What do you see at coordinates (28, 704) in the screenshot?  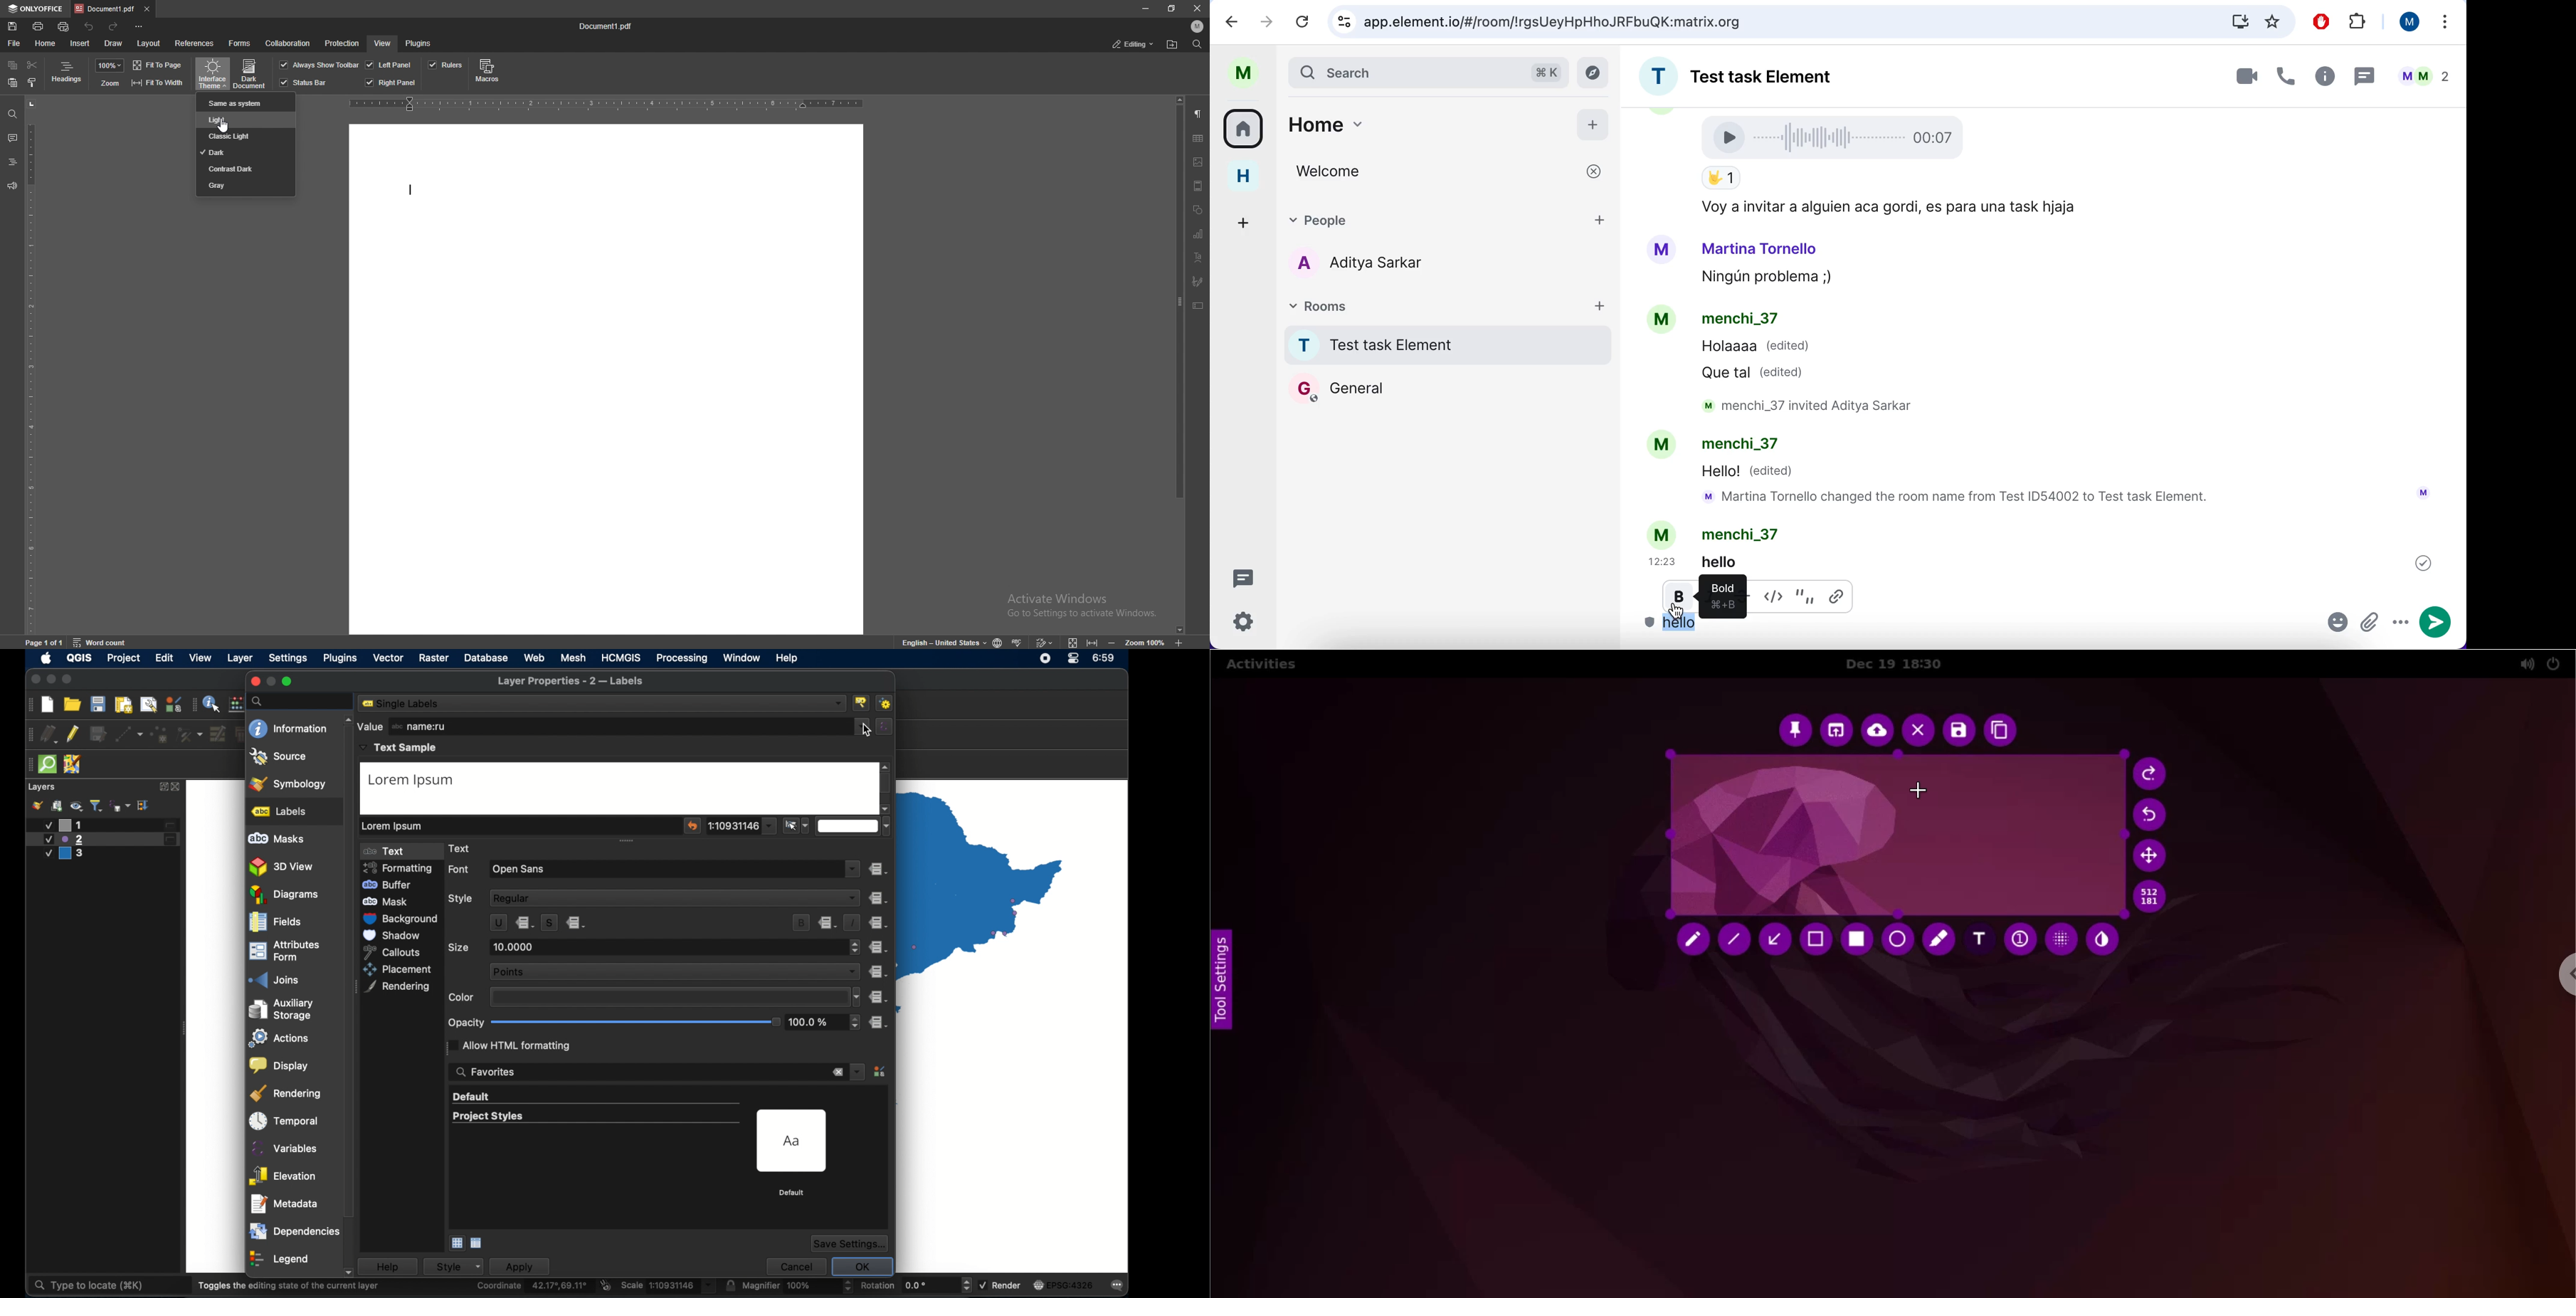 I see `drag handle` at bounding box center [28, 704].